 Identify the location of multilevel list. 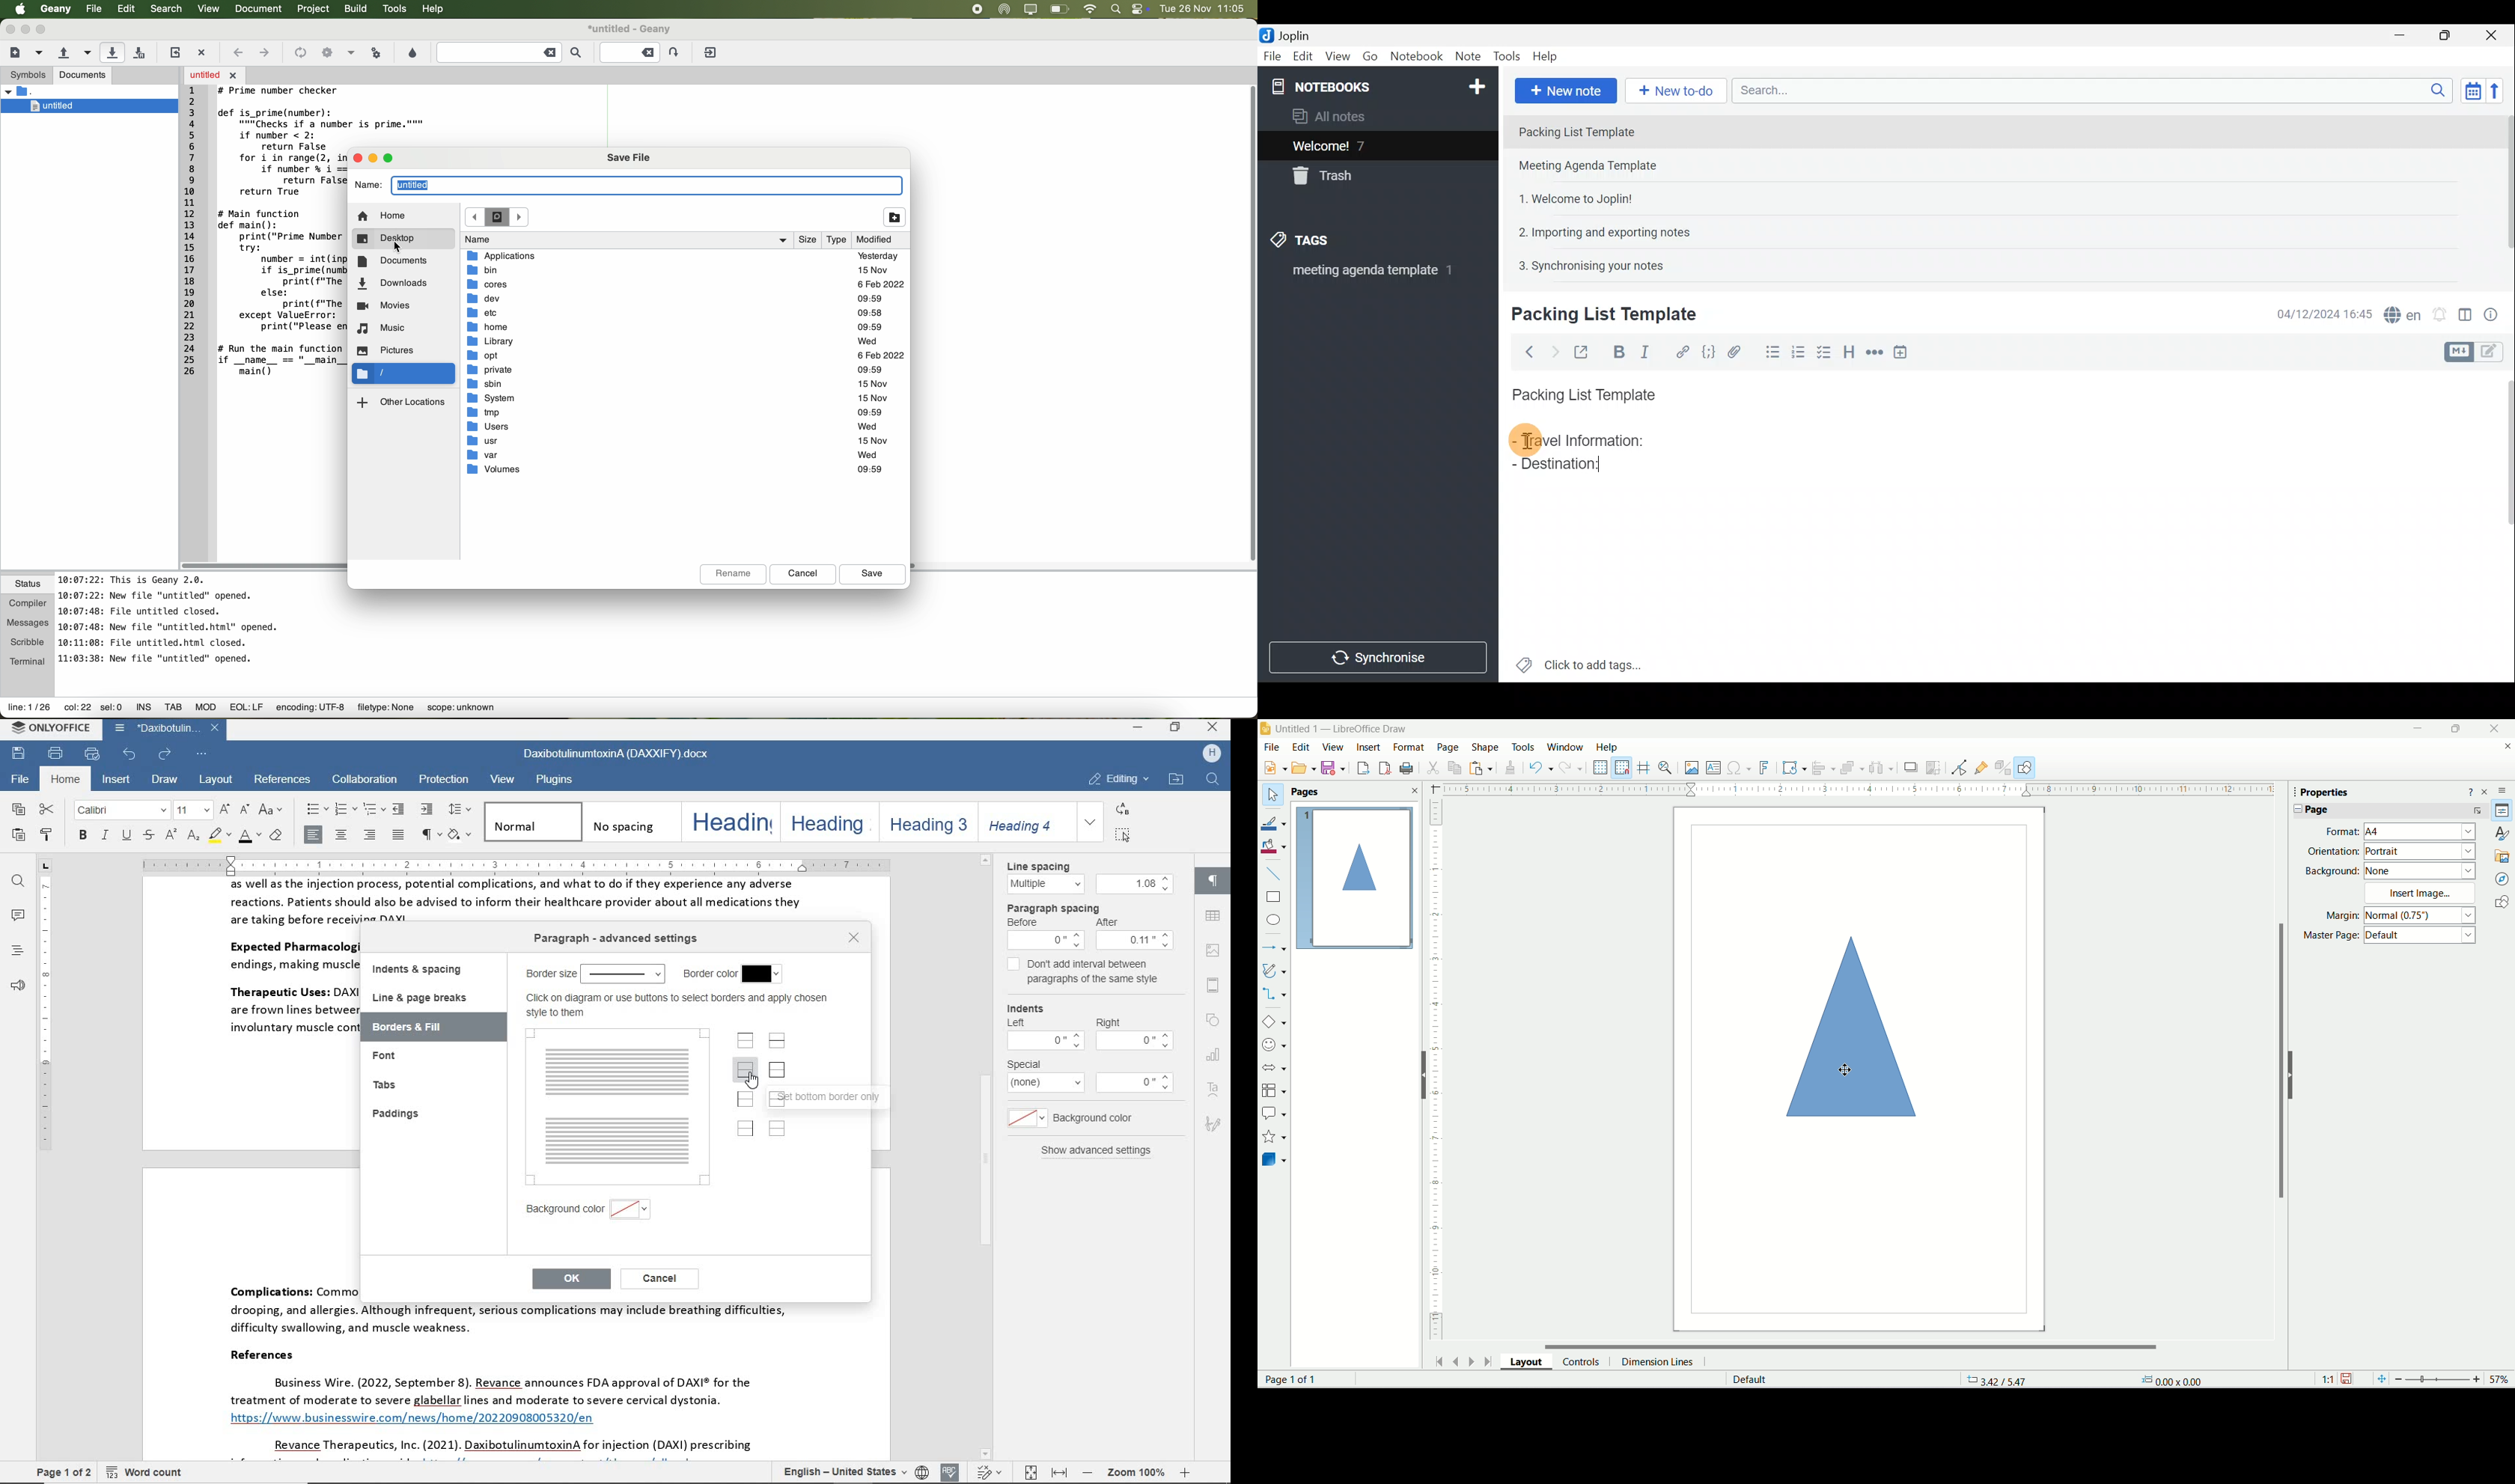
(372, 810).